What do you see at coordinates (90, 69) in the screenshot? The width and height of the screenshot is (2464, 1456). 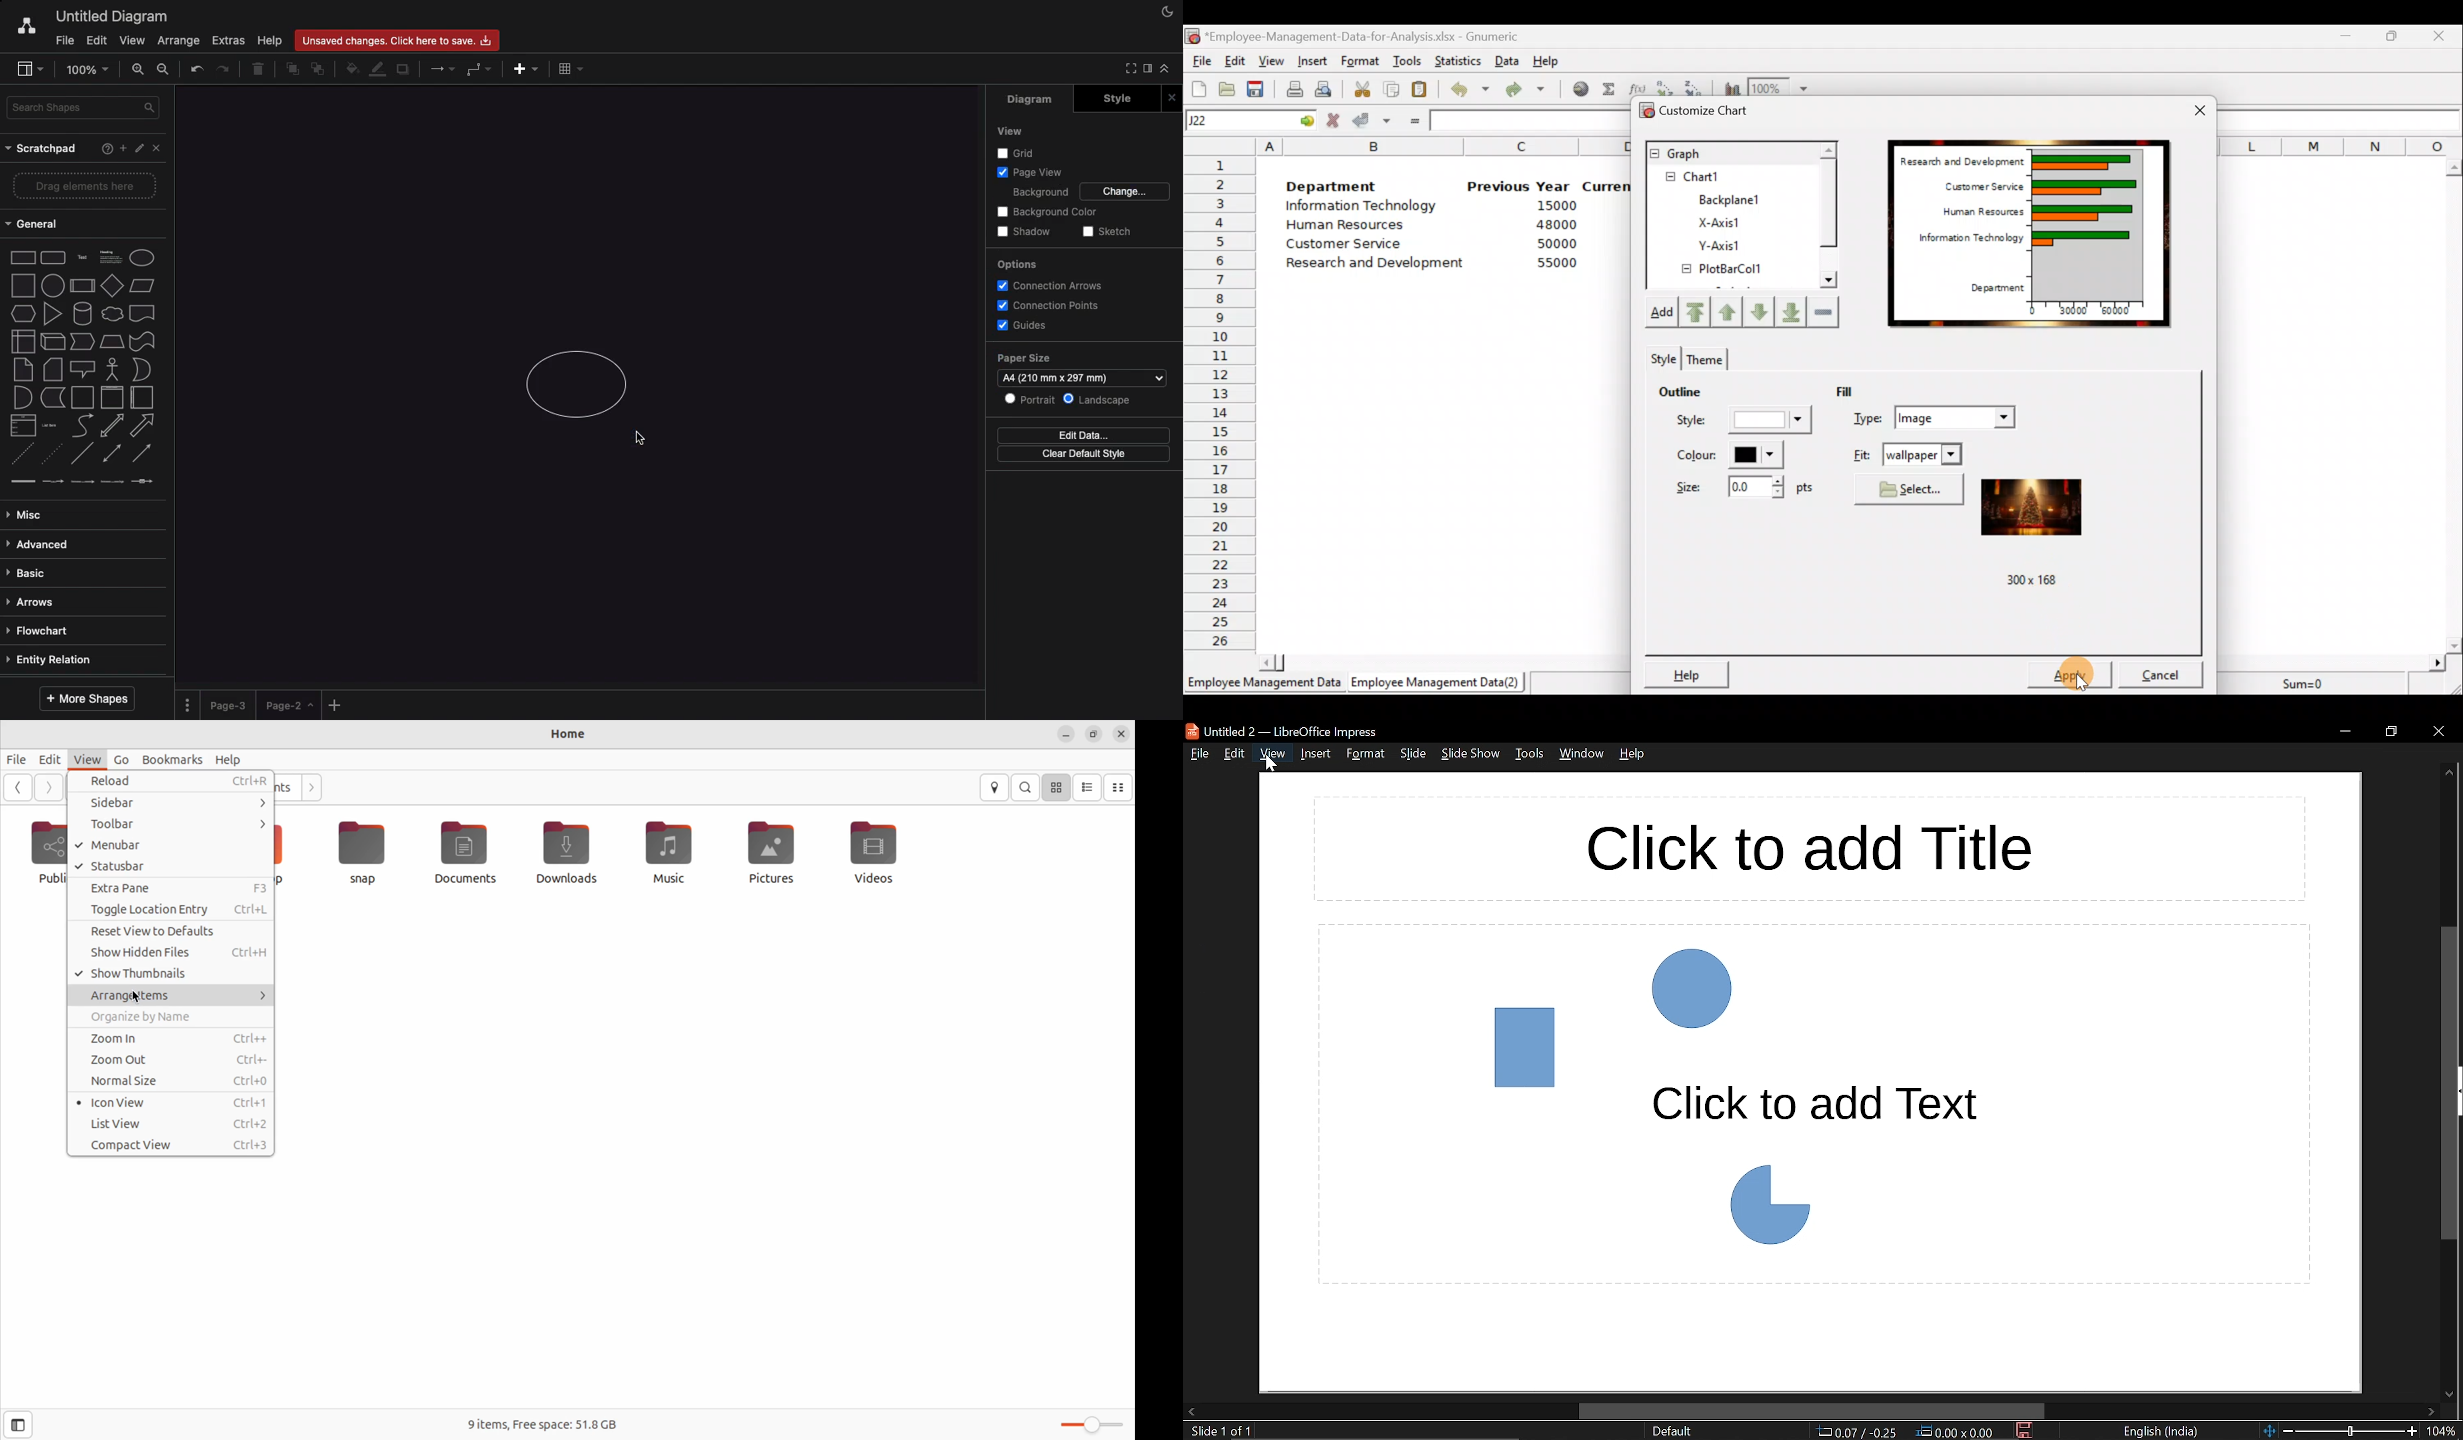 I see `100% - Zoom` at bounding box center [90, 69].